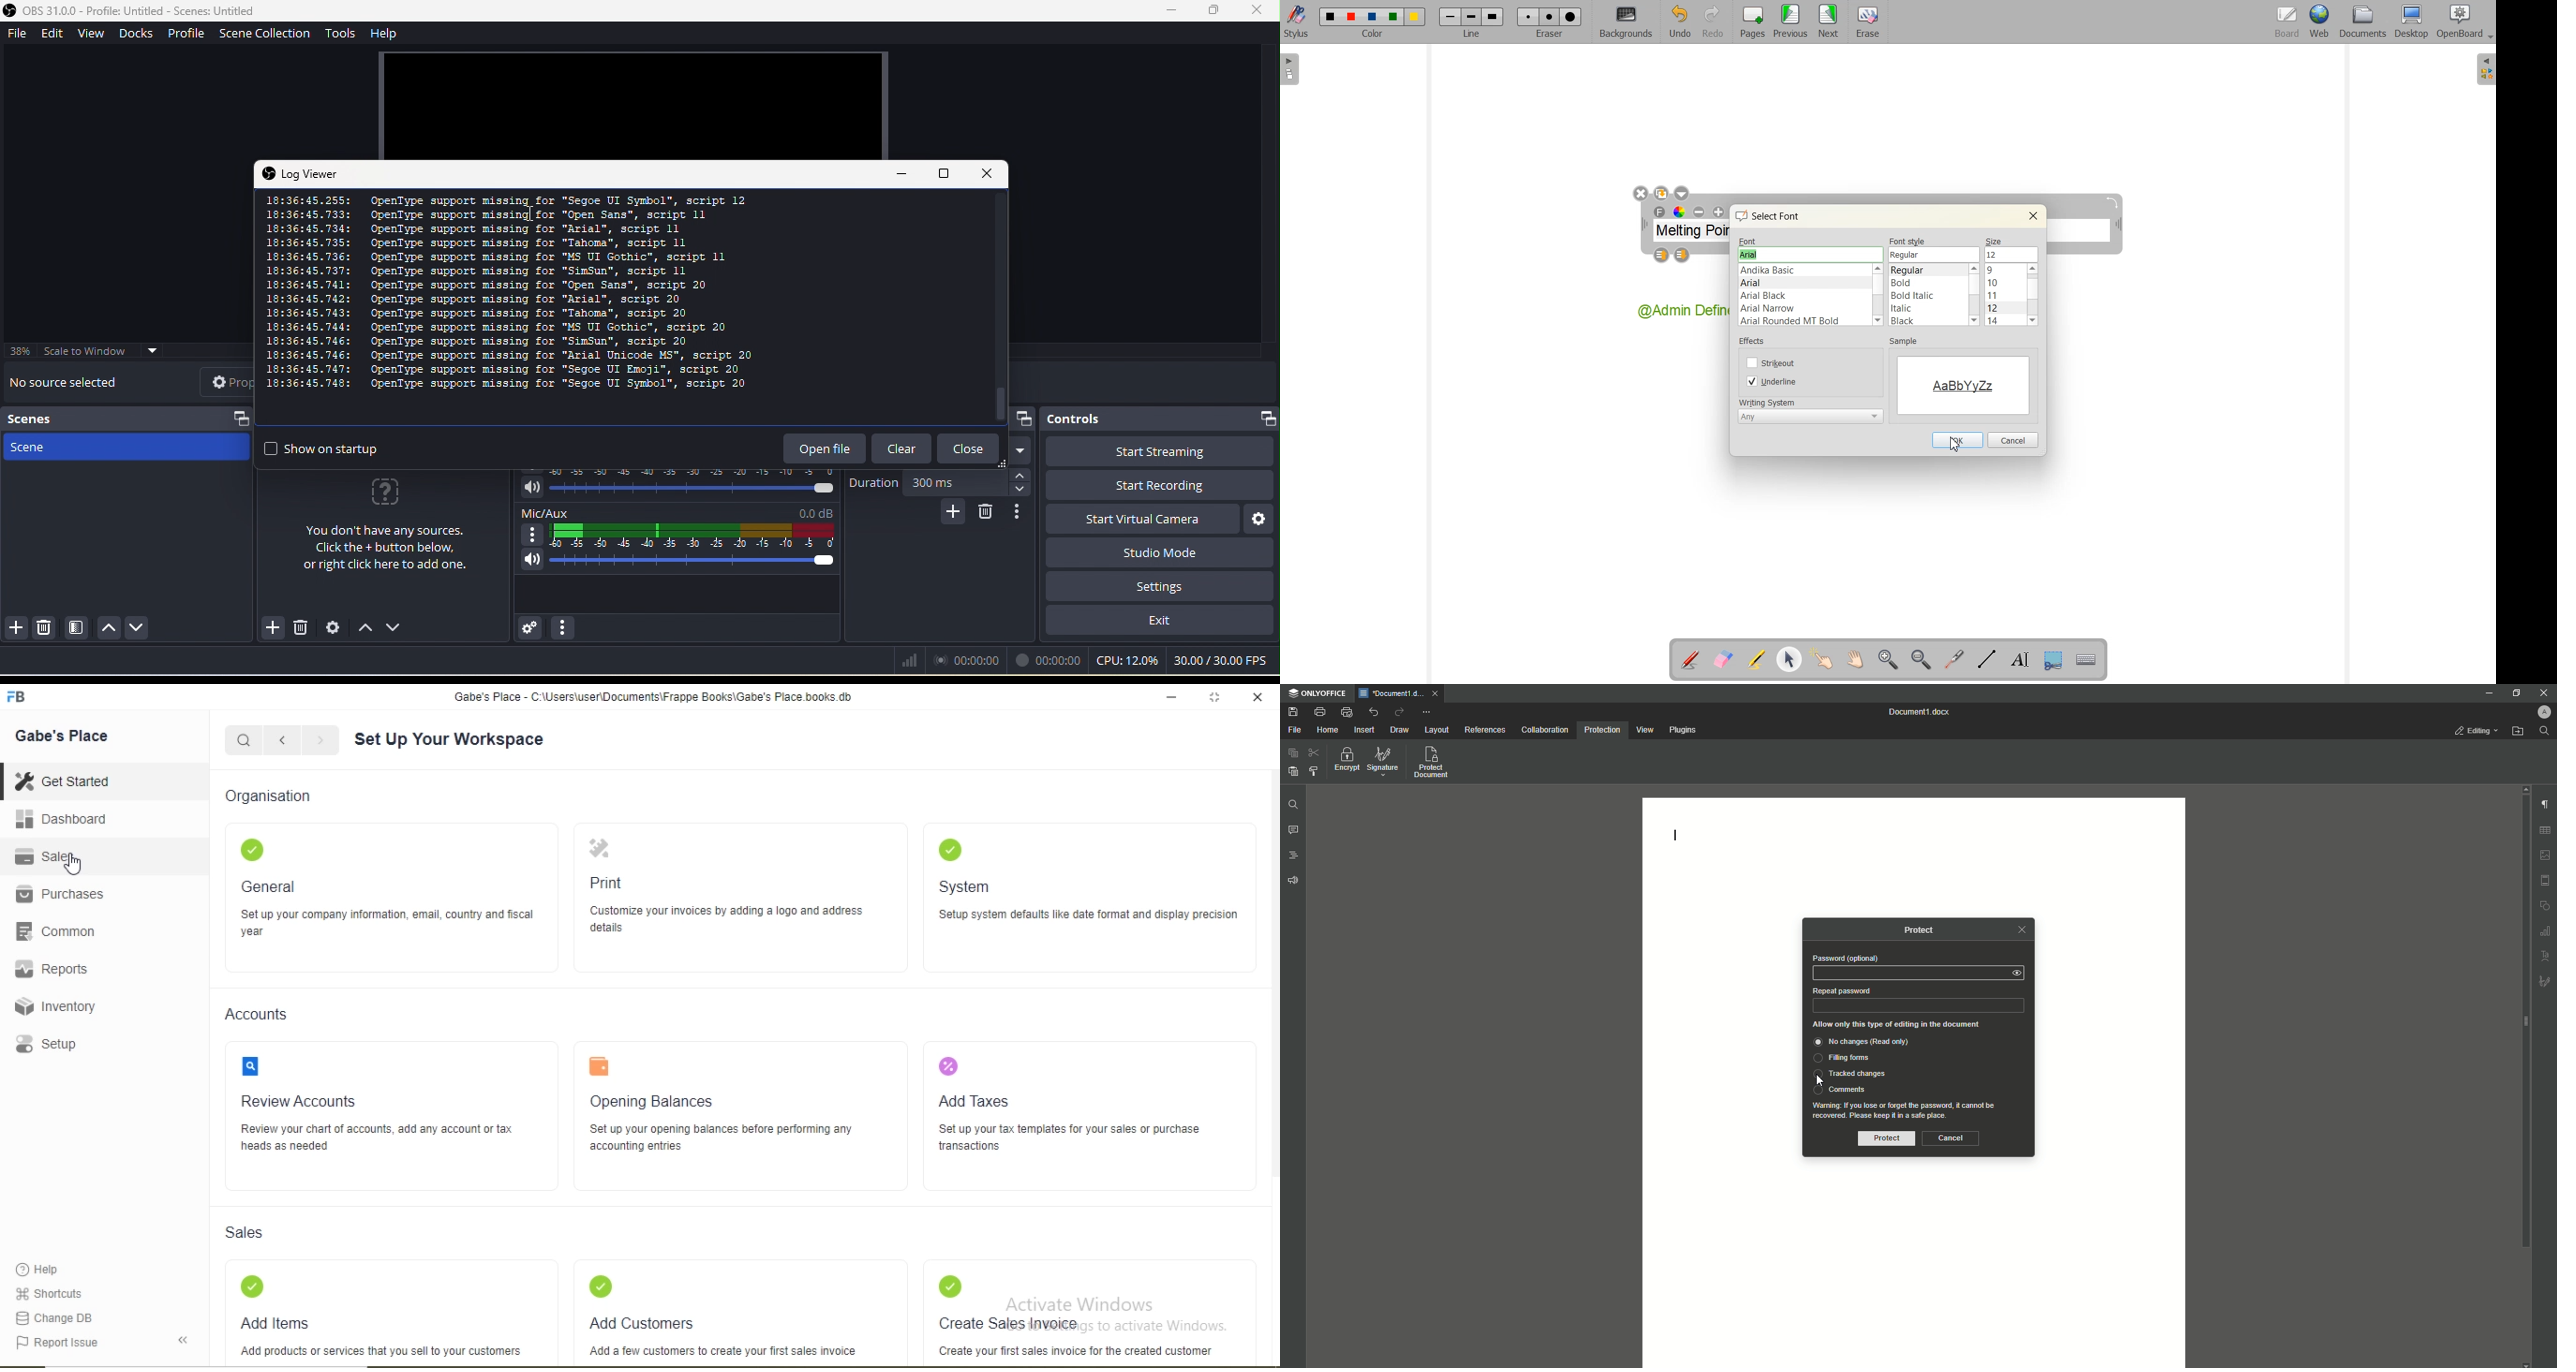 The image size is (2576, 1372). Describe the element at coordinates (1071, 1137) in the screenshot. I see `‘Set up your tax templates for your sales of purchase
ansactions` at that location.